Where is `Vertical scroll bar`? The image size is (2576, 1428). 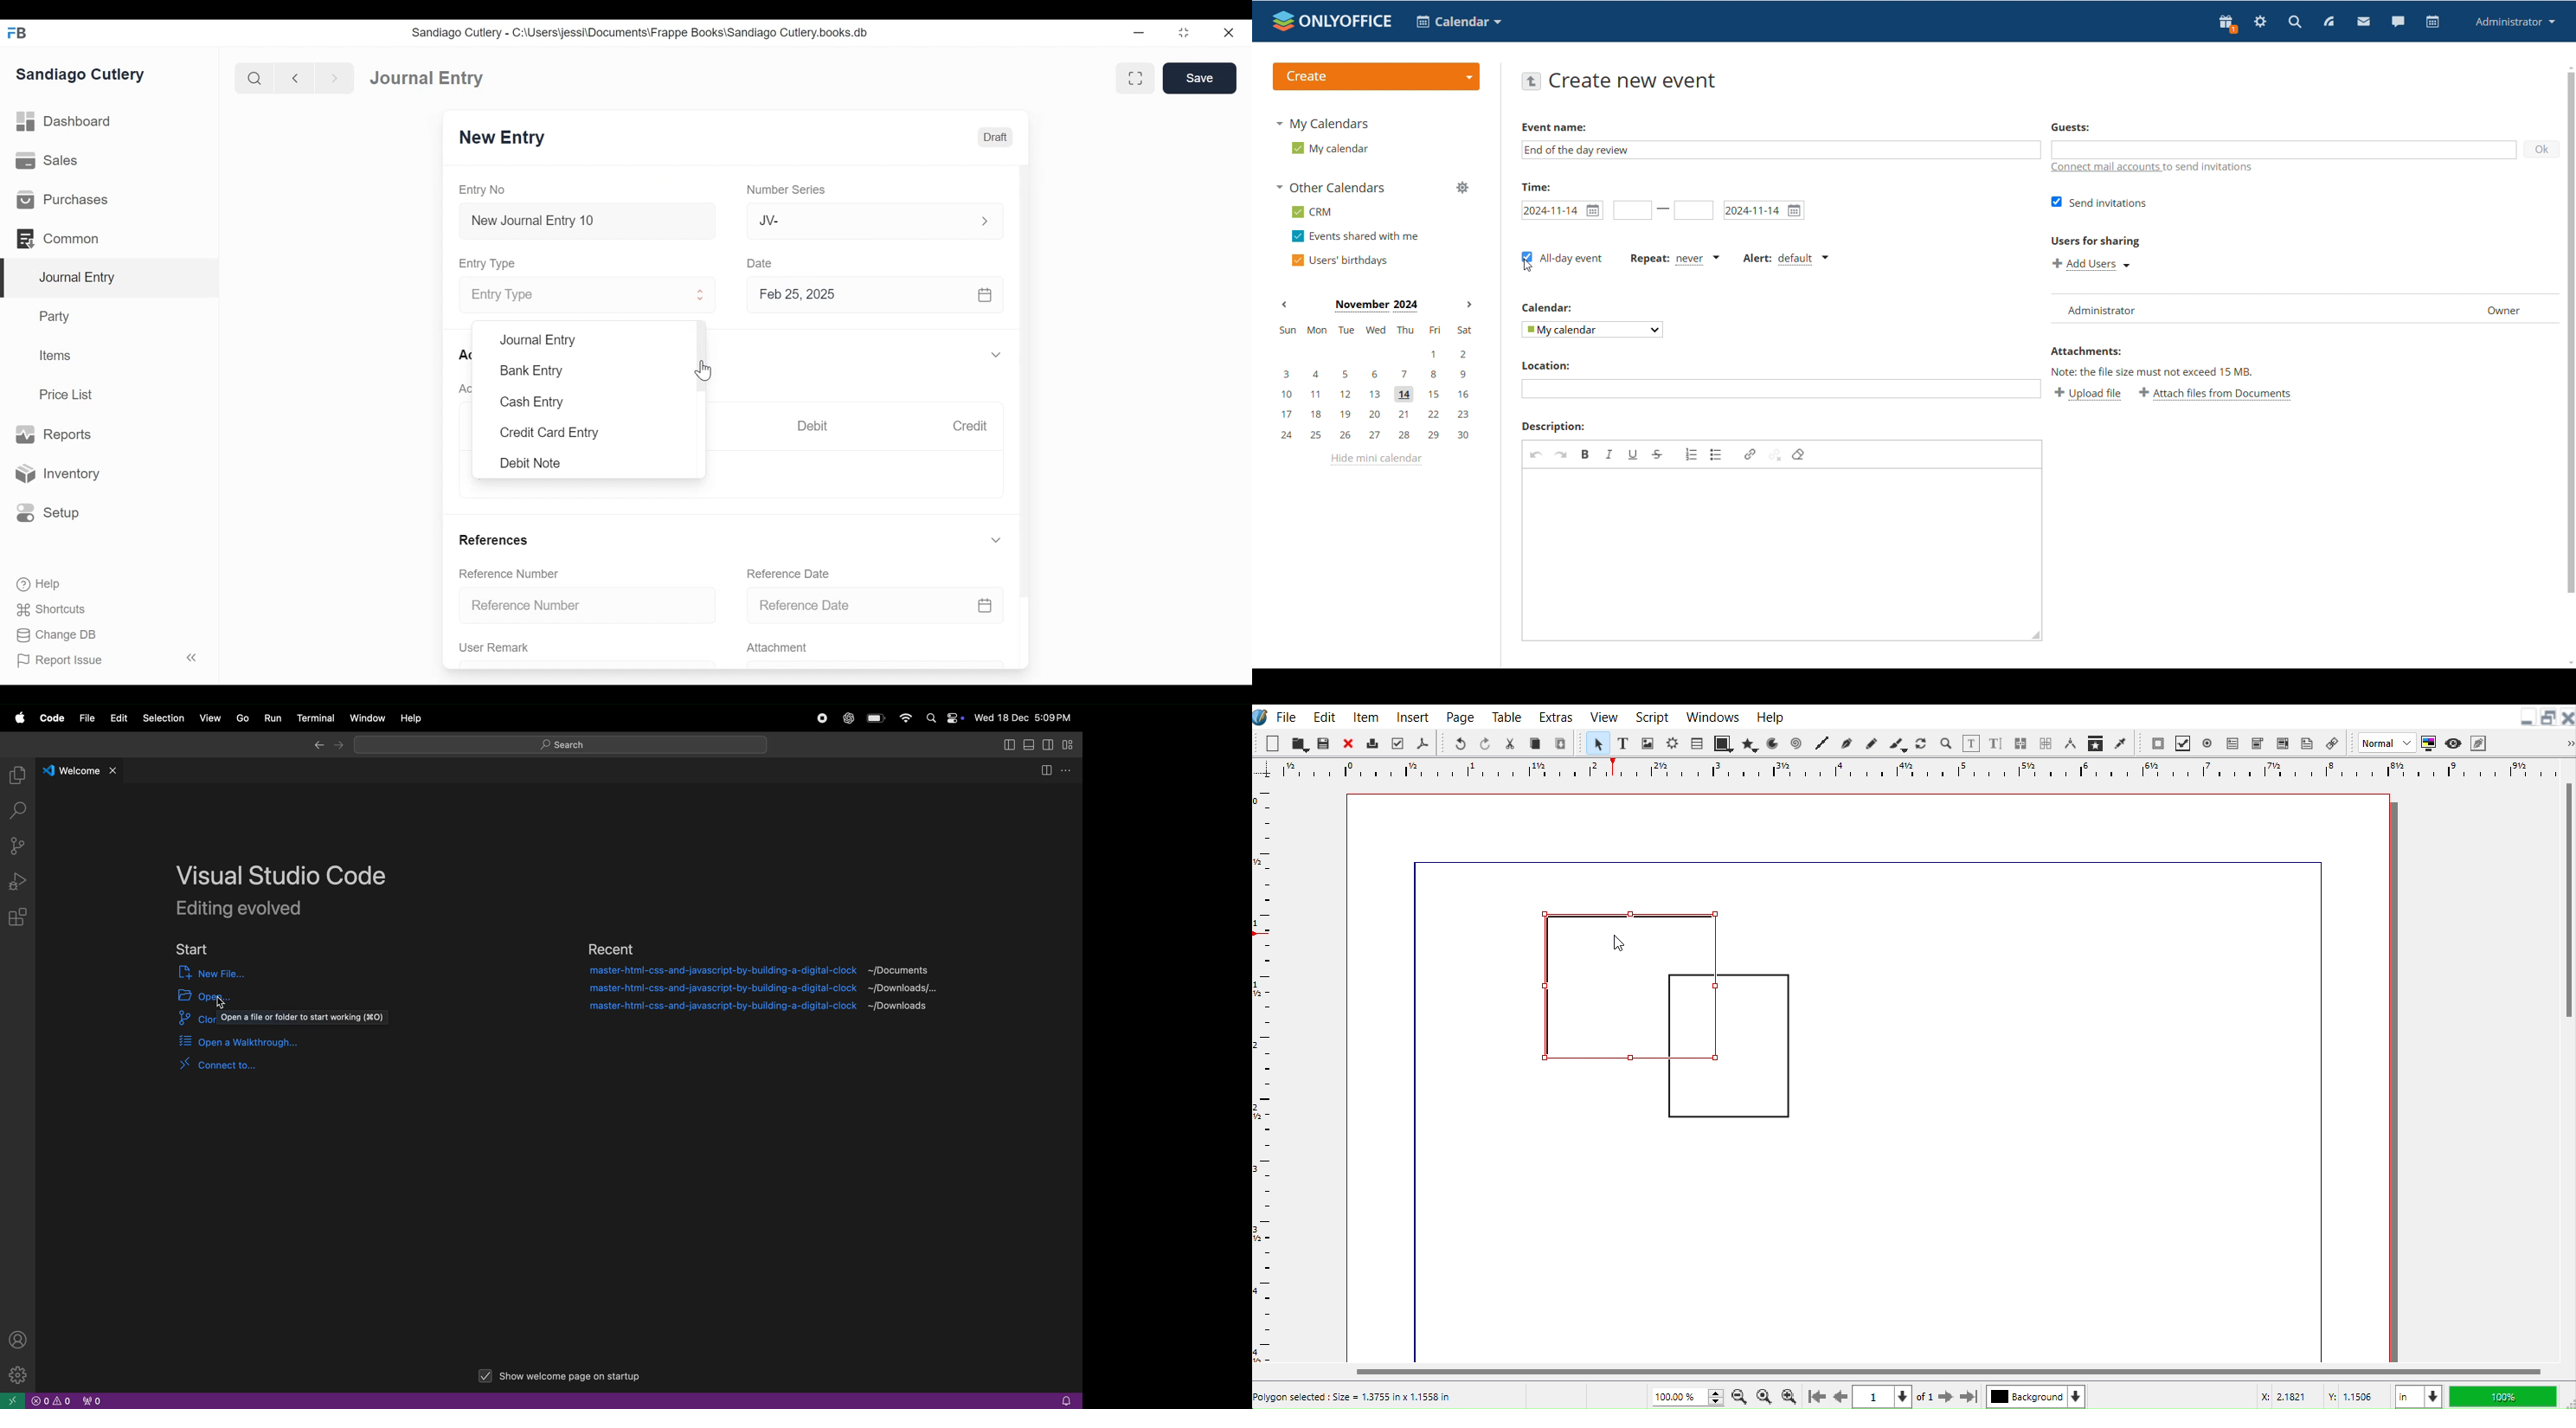
Vertical scroll bar is located at coordinates (705, 357).